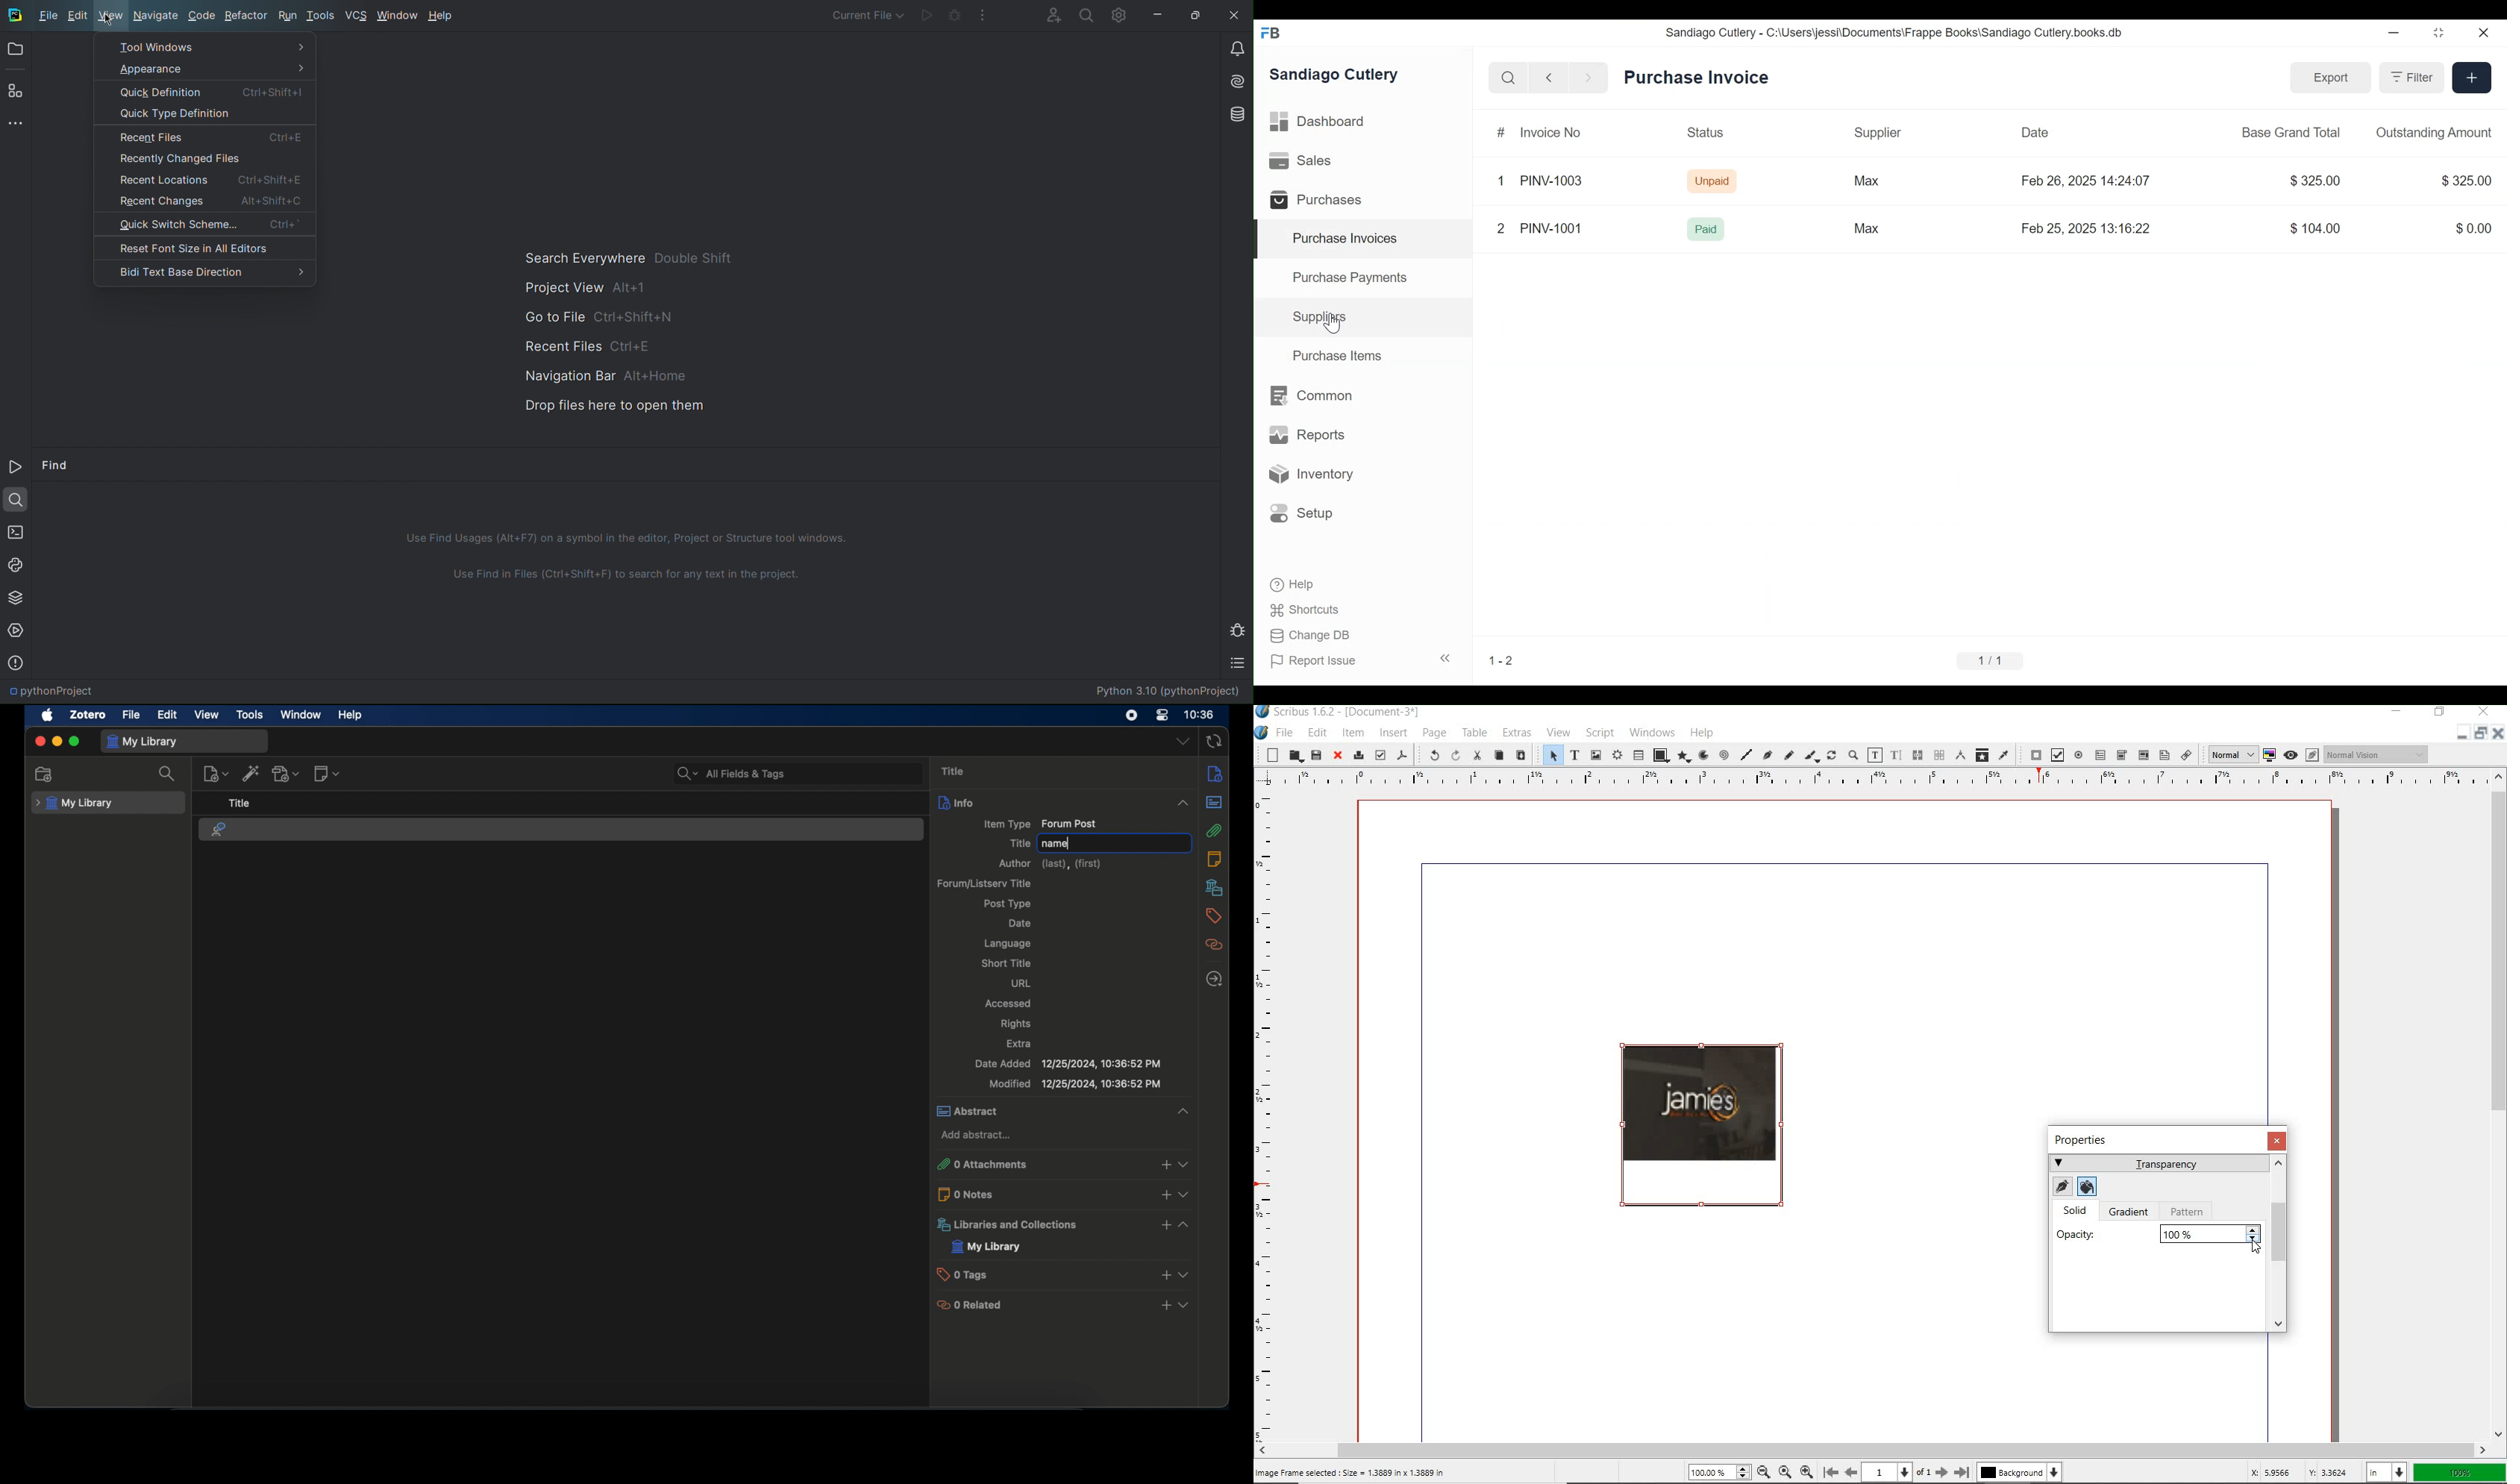 This screenshot has height=1484, width=2520. What do you see at coordinates (2500, 1105) in the screenshot?
I see `SCROLLBAR` at bounding box center [2500, 1105].